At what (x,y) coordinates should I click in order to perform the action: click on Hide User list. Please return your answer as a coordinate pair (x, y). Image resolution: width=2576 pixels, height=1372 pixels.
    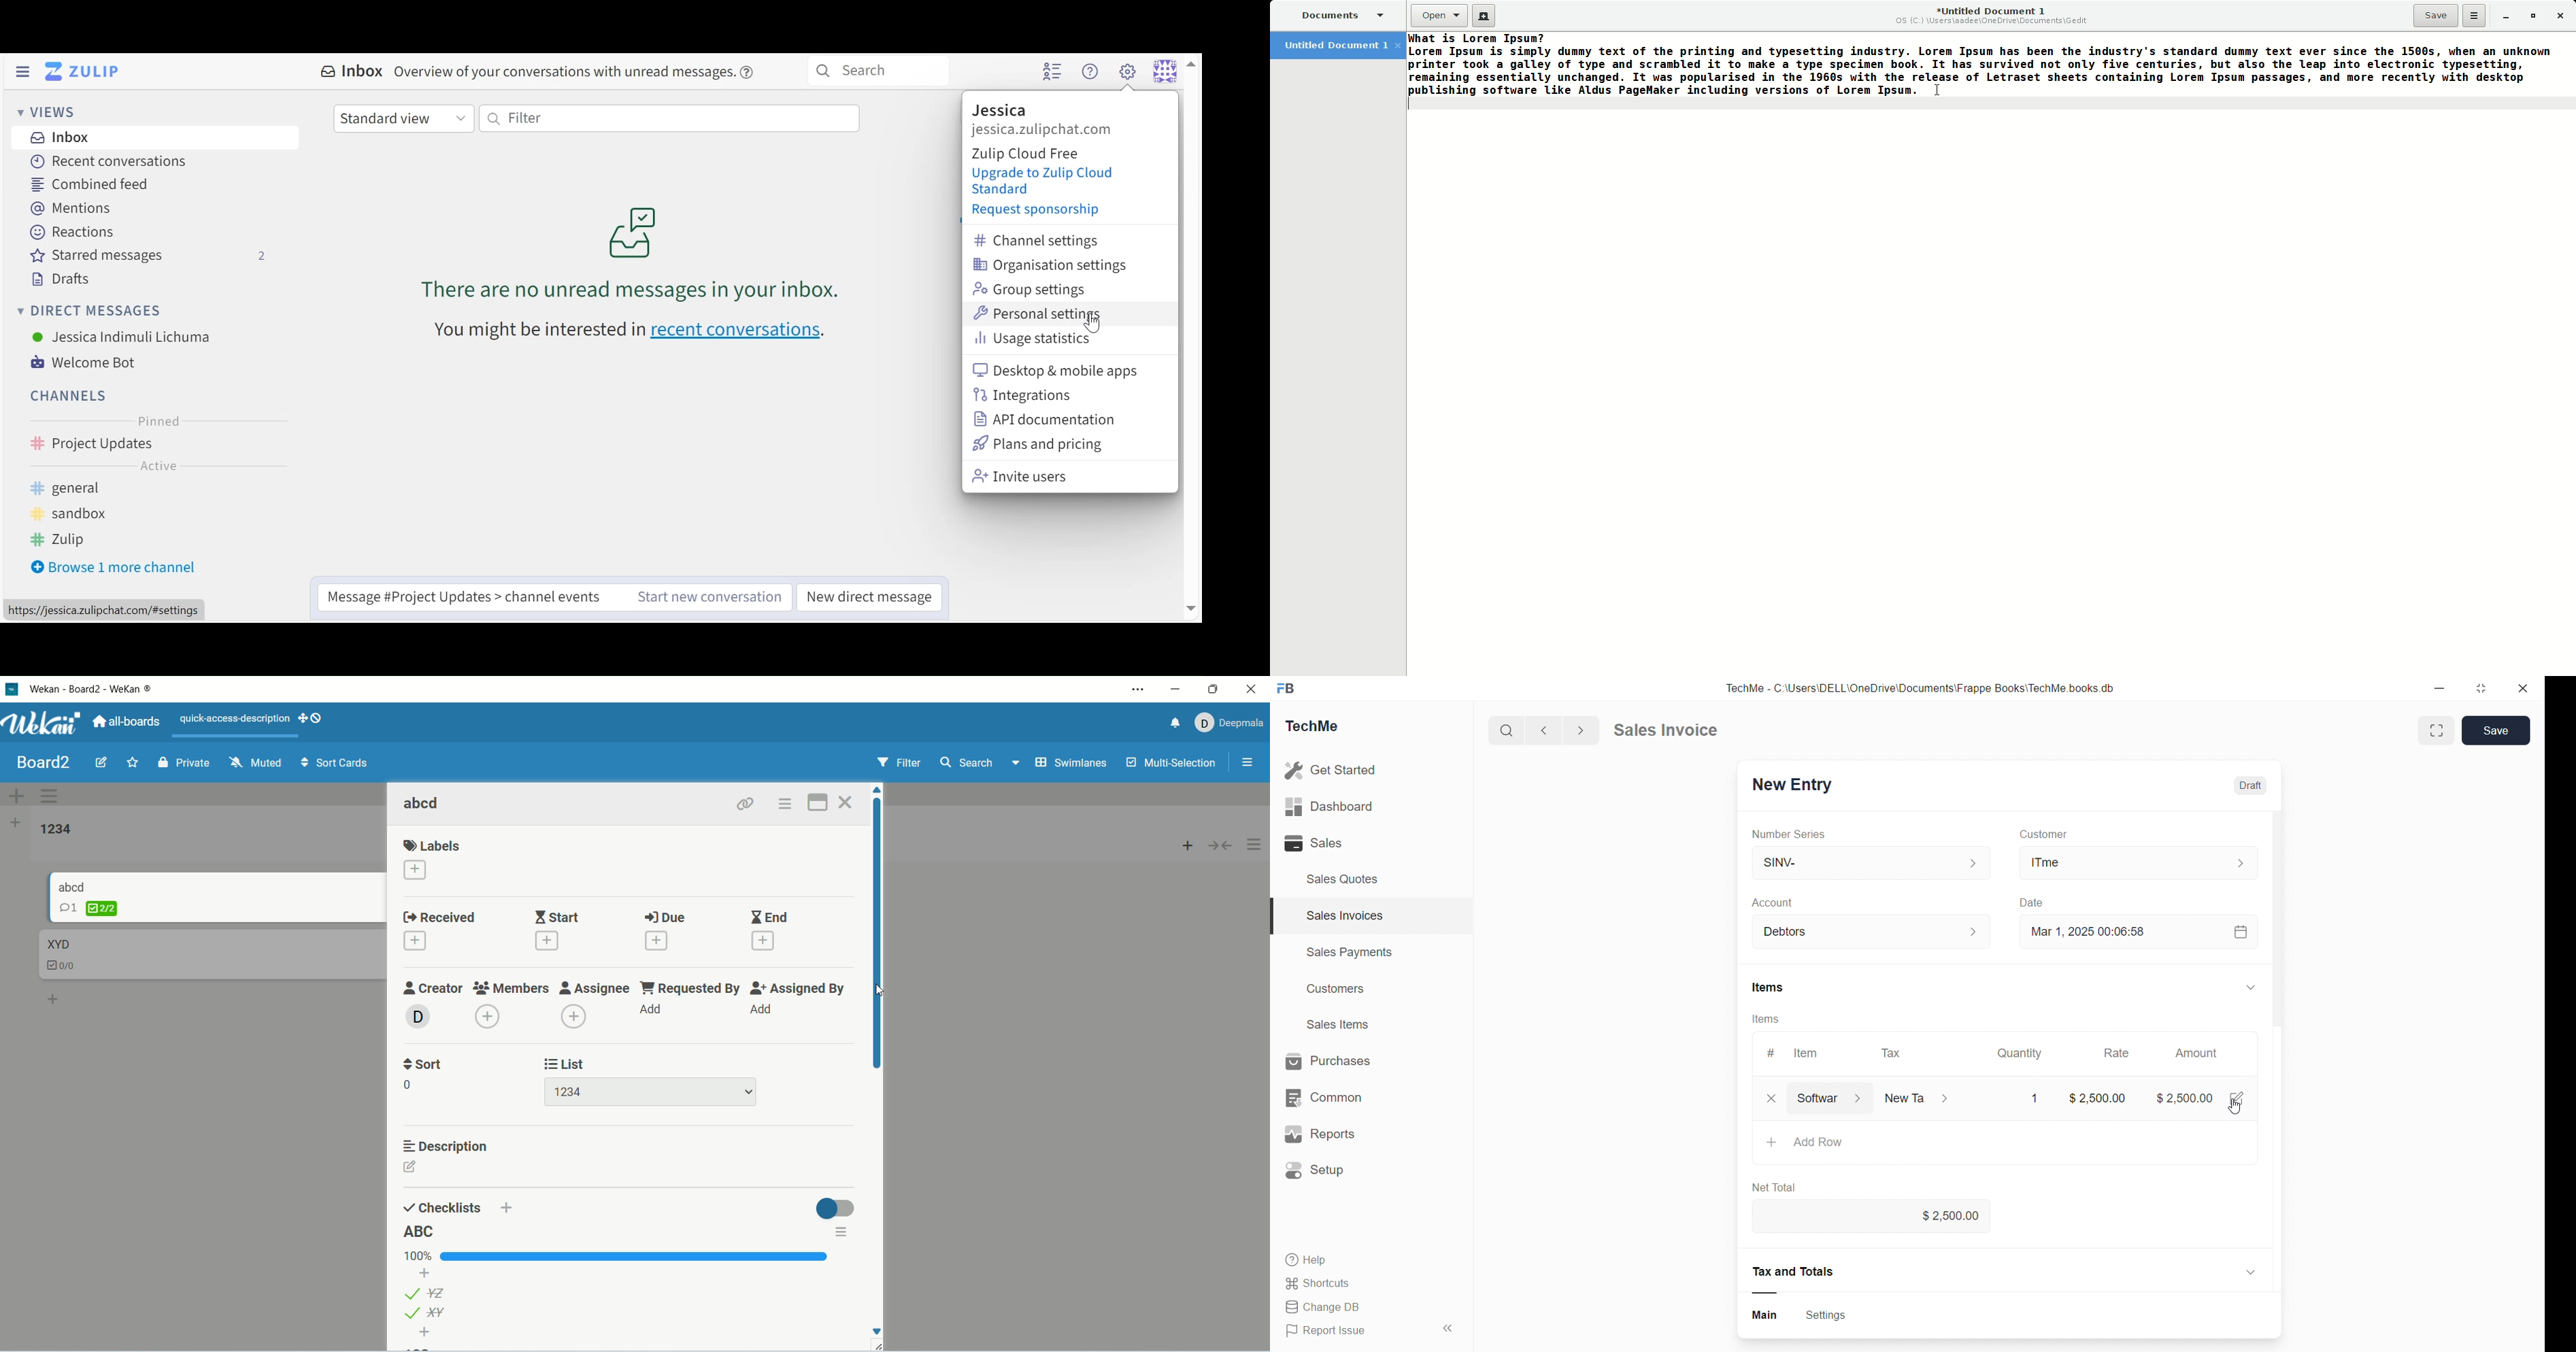
    Looking at the image, I should click on (1055, 73).